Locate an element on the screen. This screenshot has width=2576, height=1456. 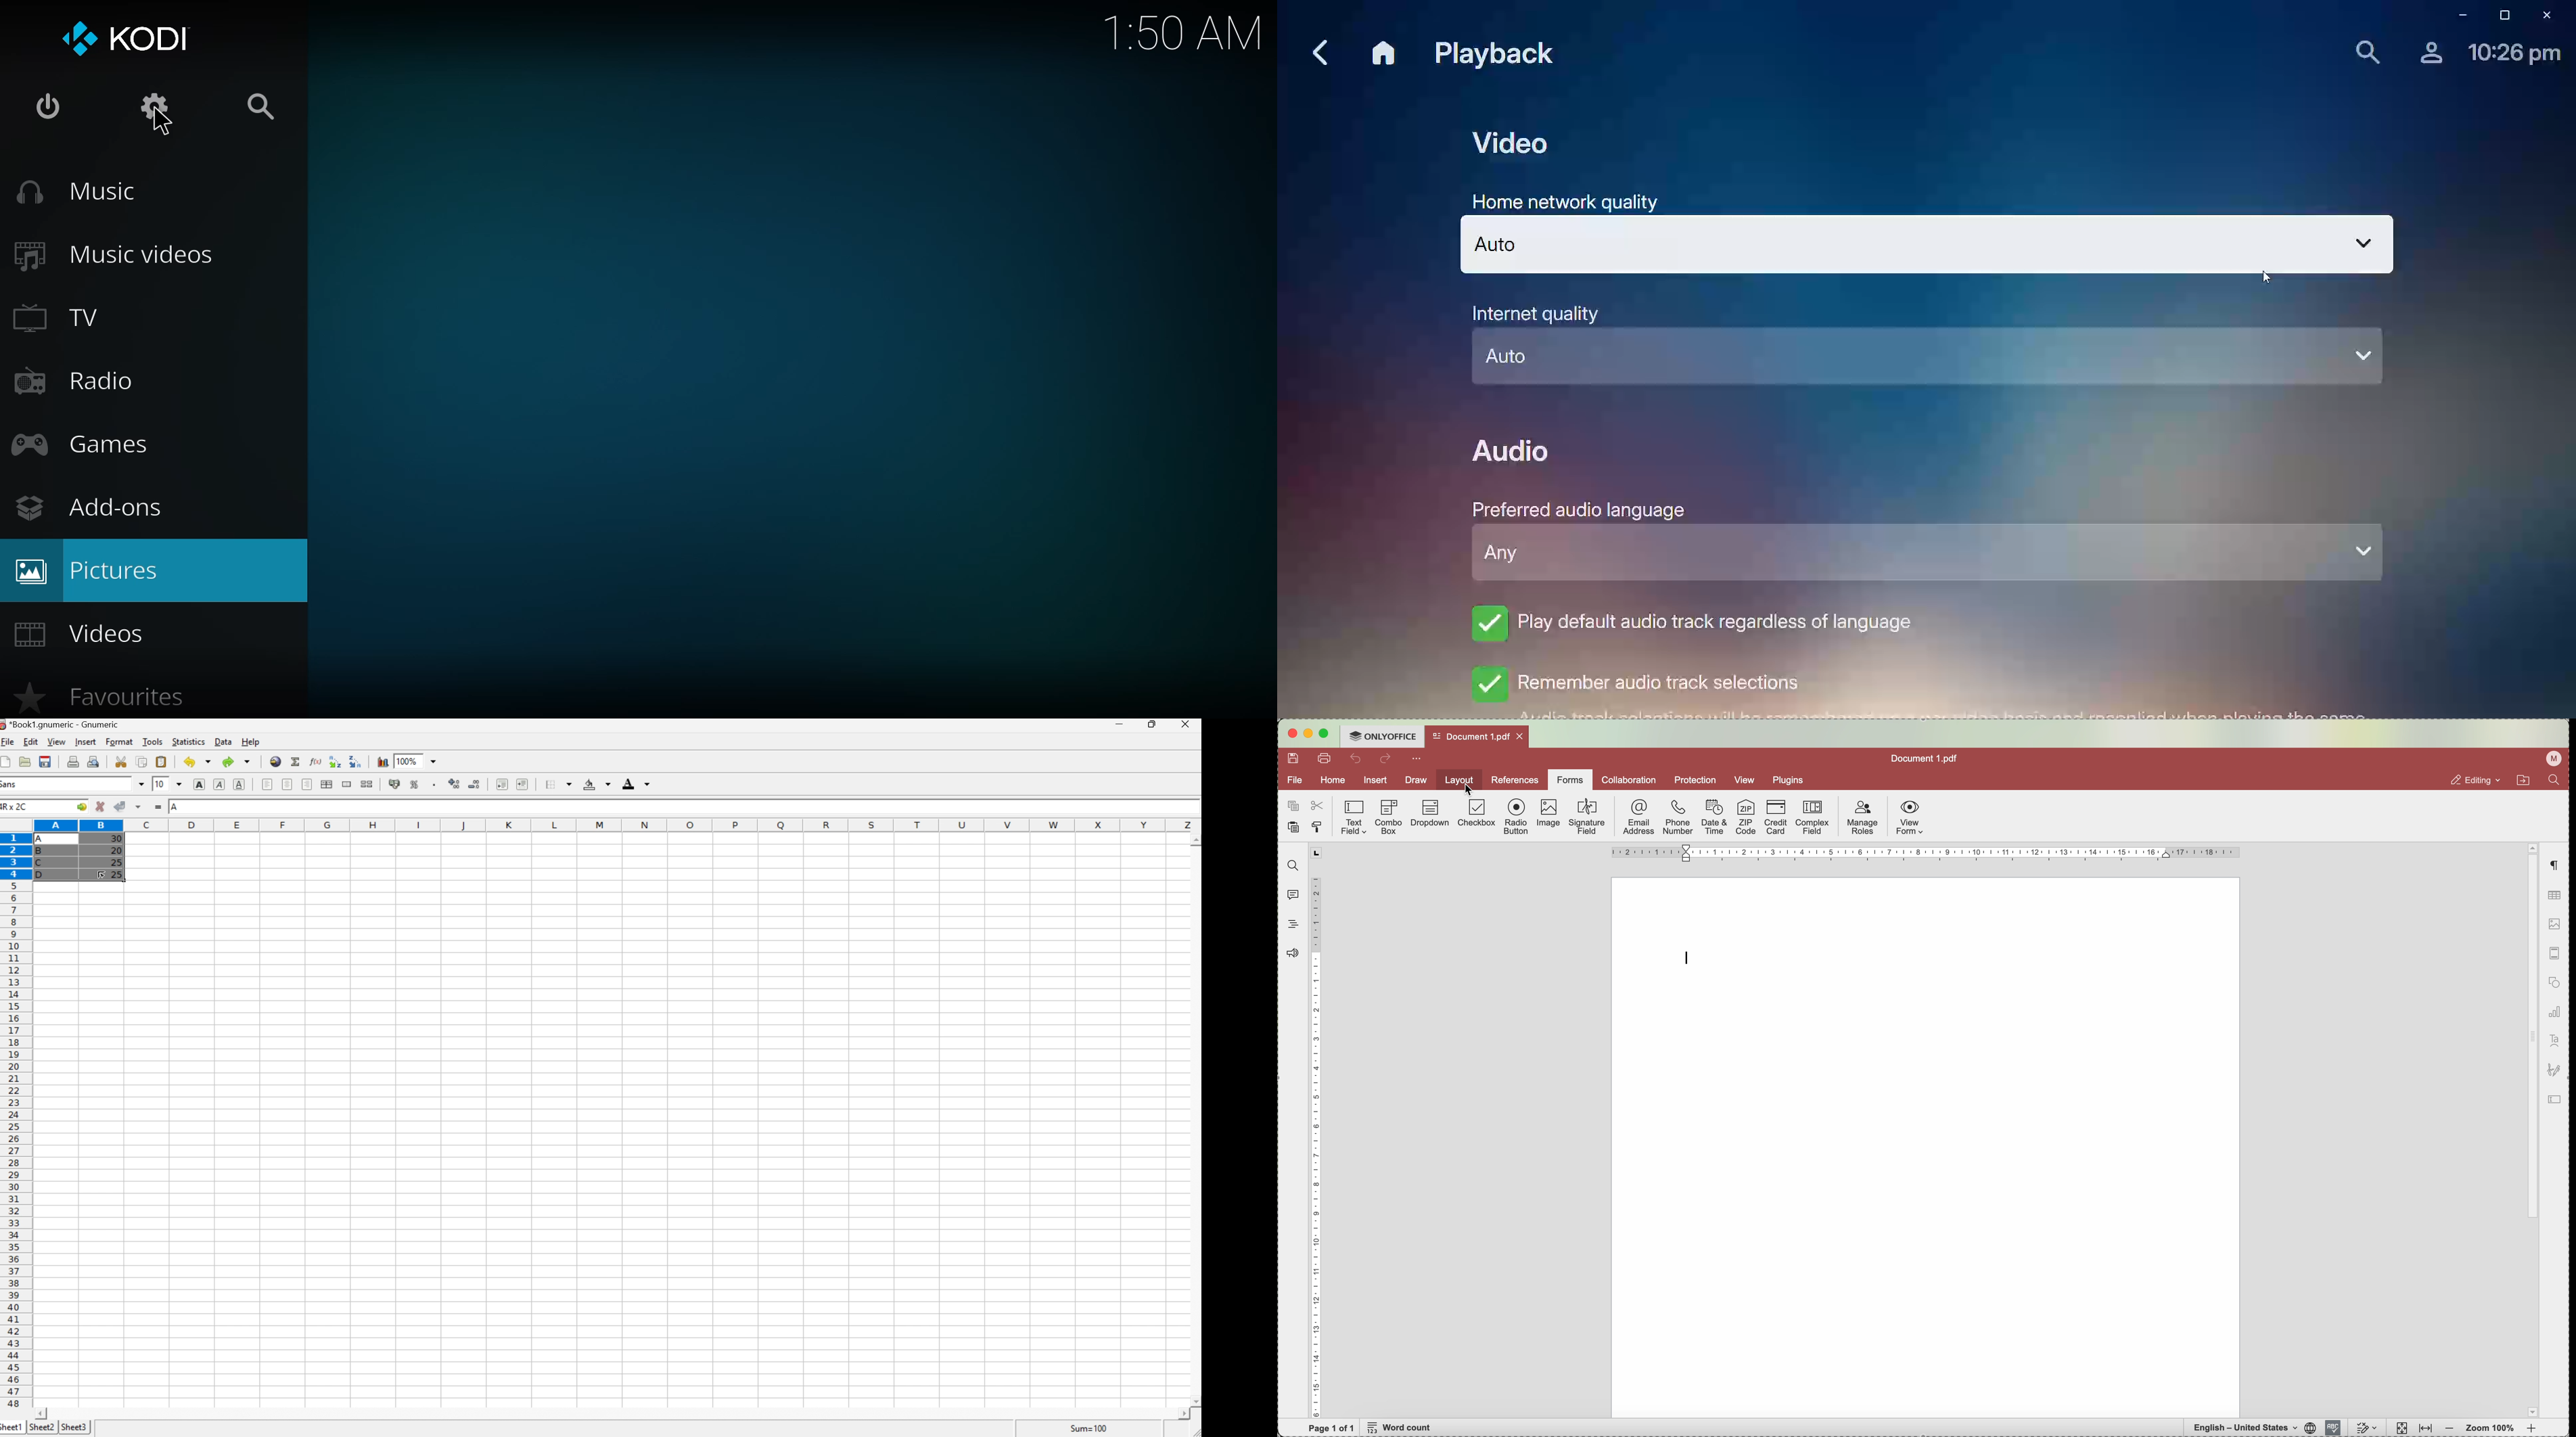
Cut the selection is located at coordinates (123, 761).